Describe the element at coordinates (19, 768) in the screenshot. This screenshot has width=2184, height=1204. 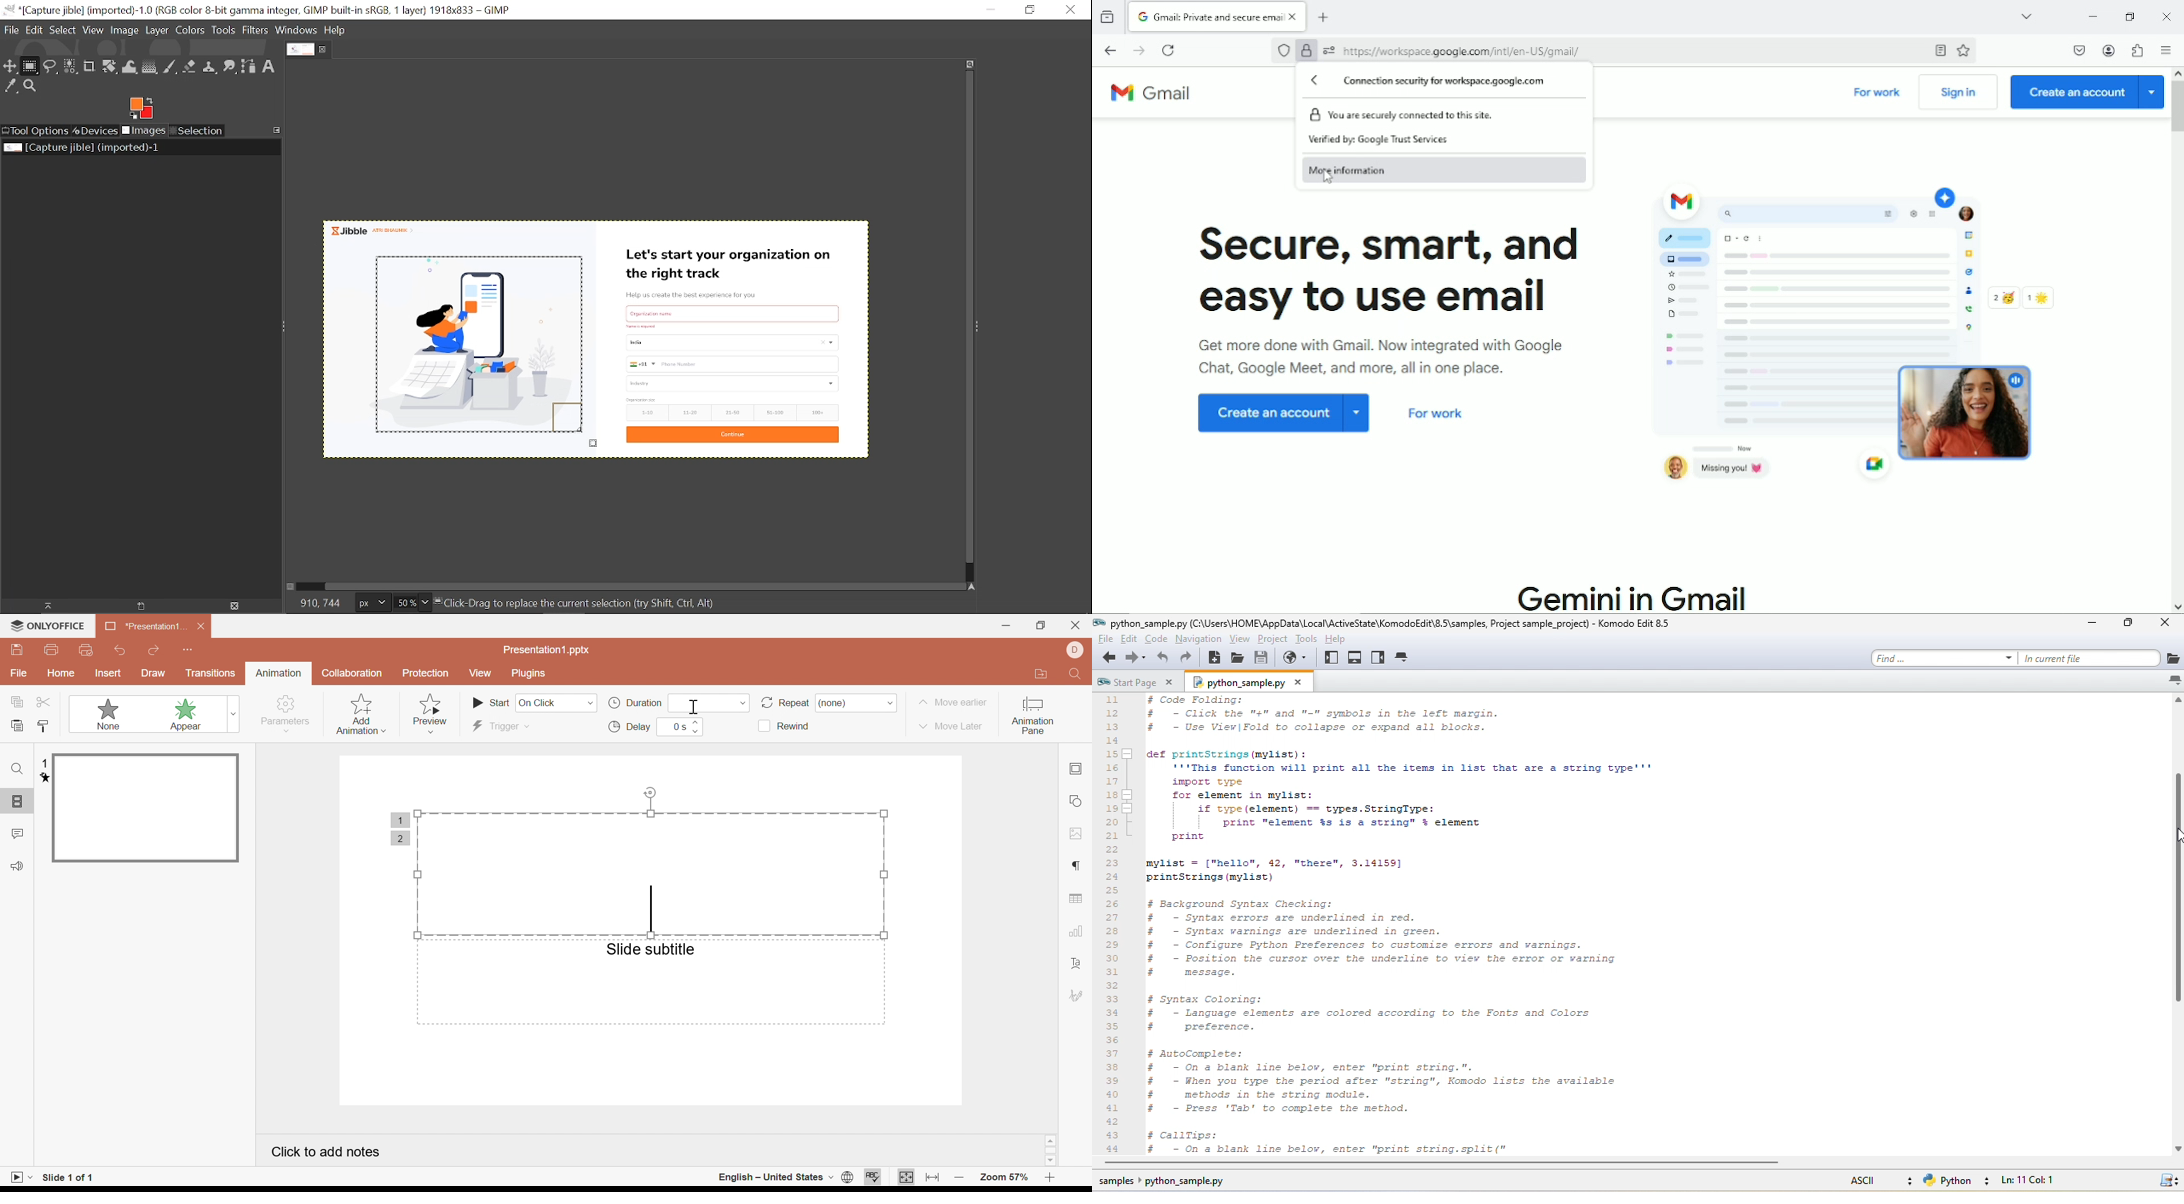
I see `find` at that location.